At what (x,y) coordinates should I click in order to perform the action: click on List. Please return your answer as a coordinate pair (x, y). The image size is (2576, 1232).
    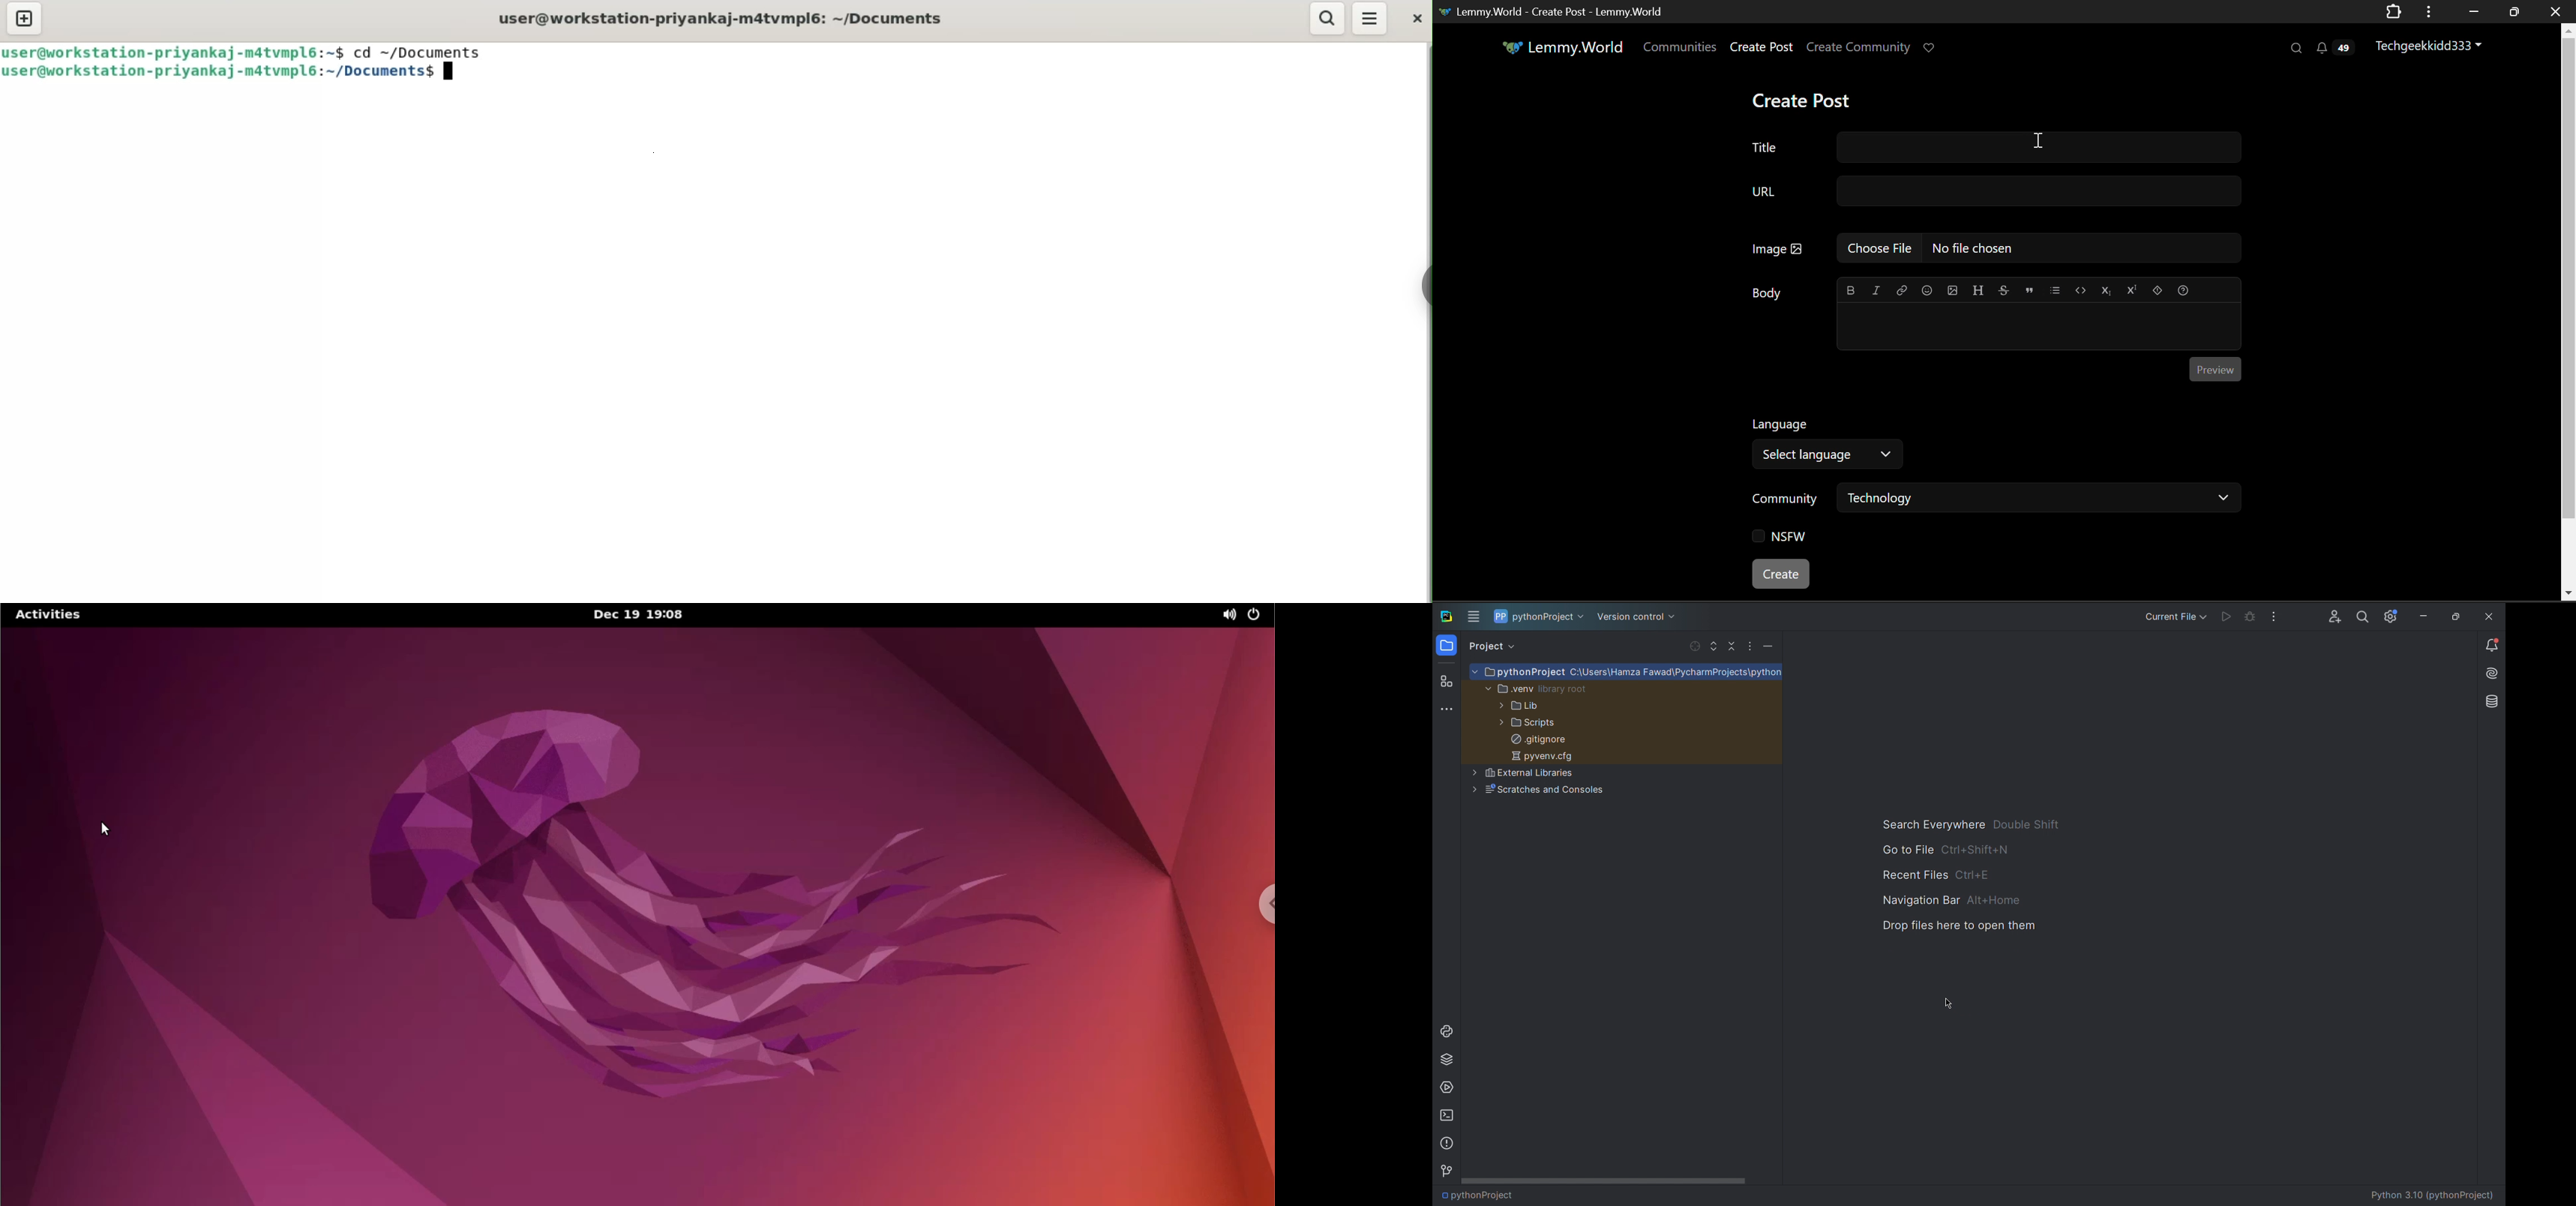
    Looking at the image, I should click on (2055, 290).